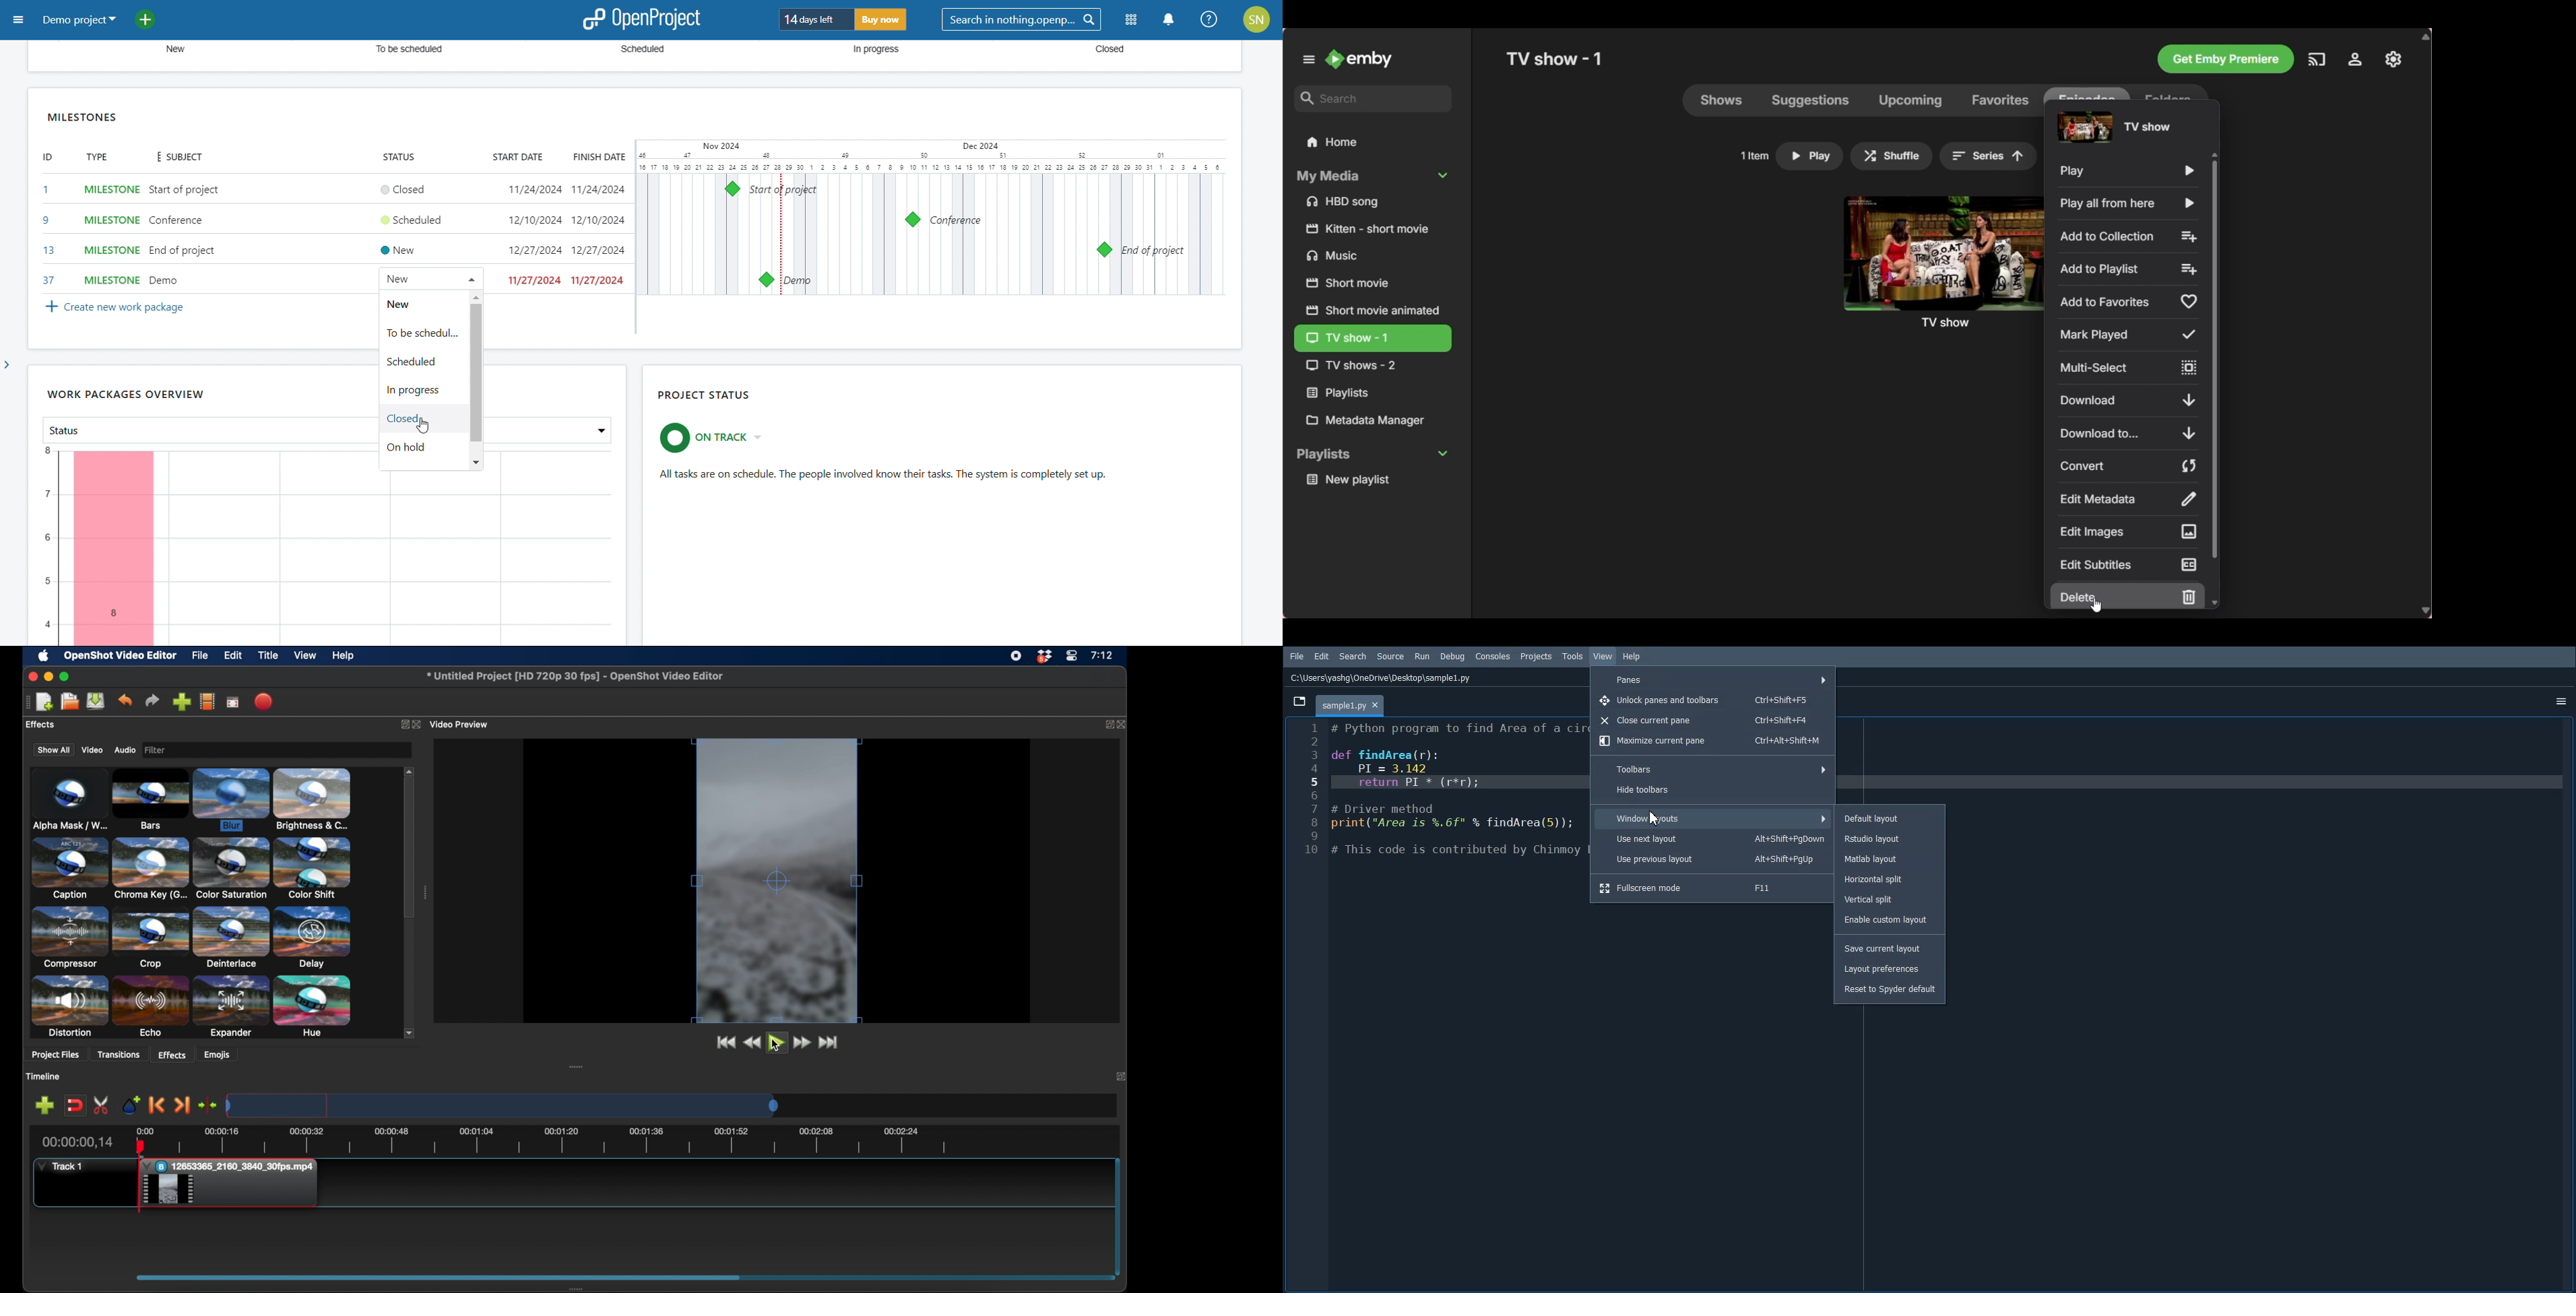  I want to click on Play on another device, so click(2317, 59).